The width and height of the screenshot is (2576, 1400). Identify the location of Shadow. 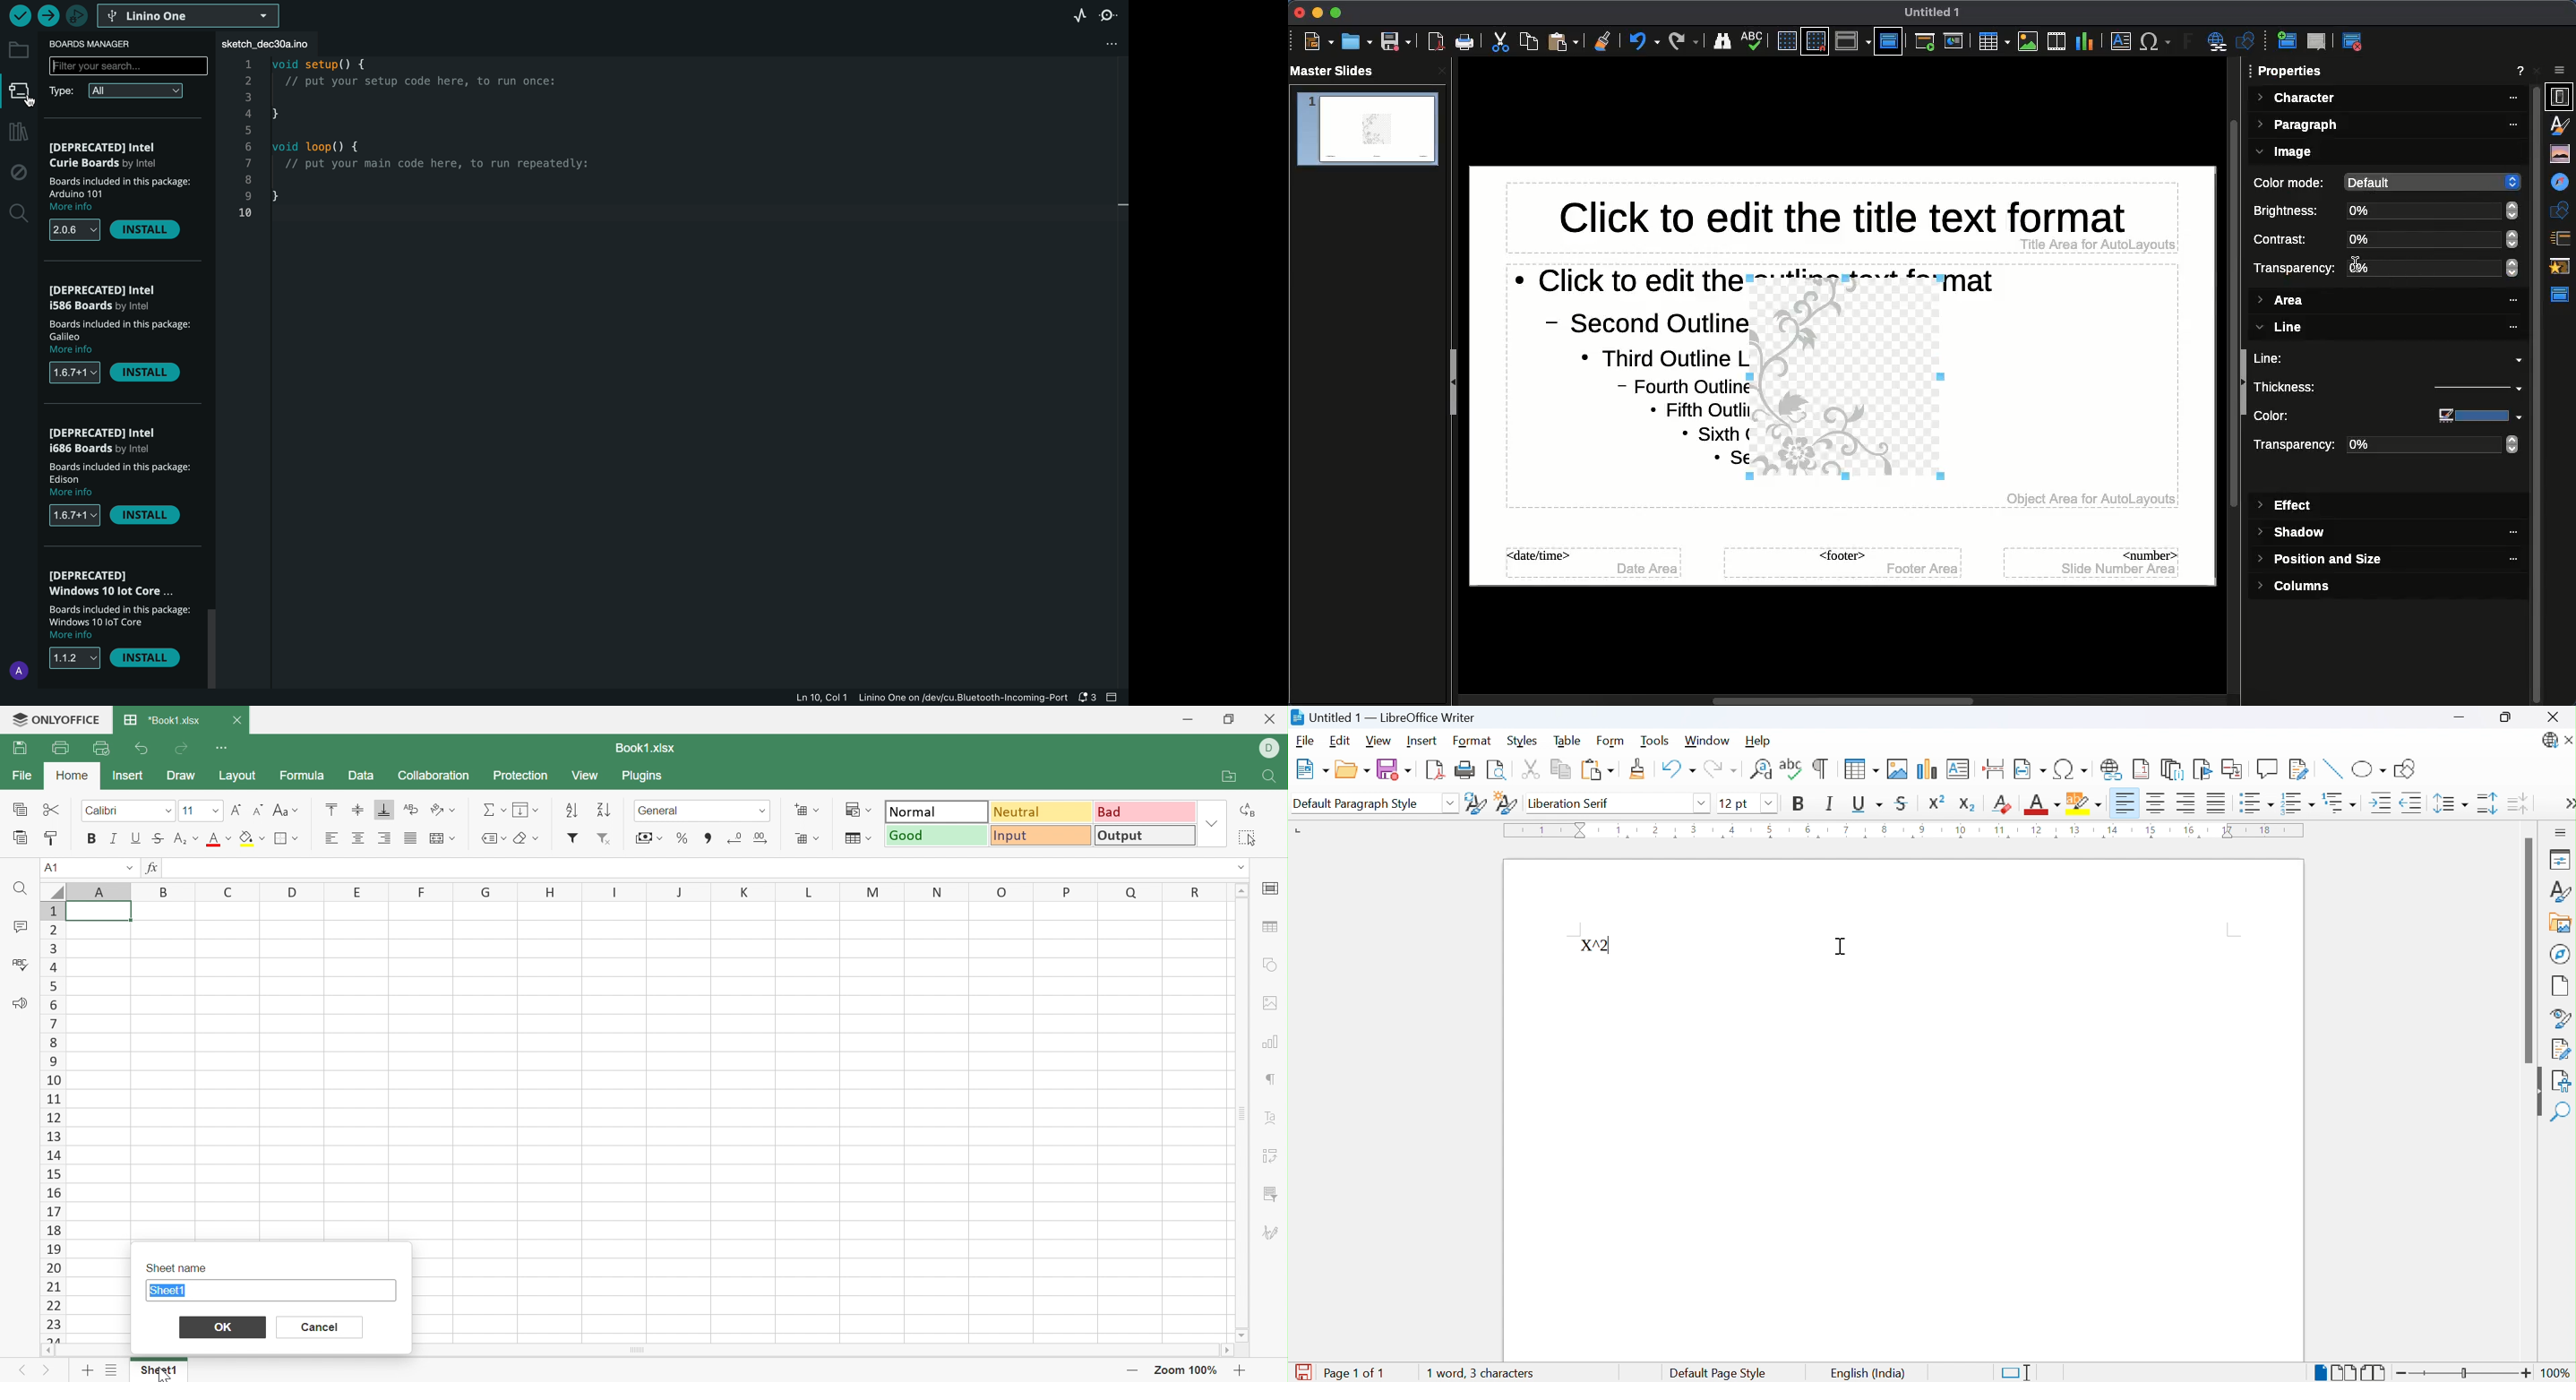
(2295, 534).